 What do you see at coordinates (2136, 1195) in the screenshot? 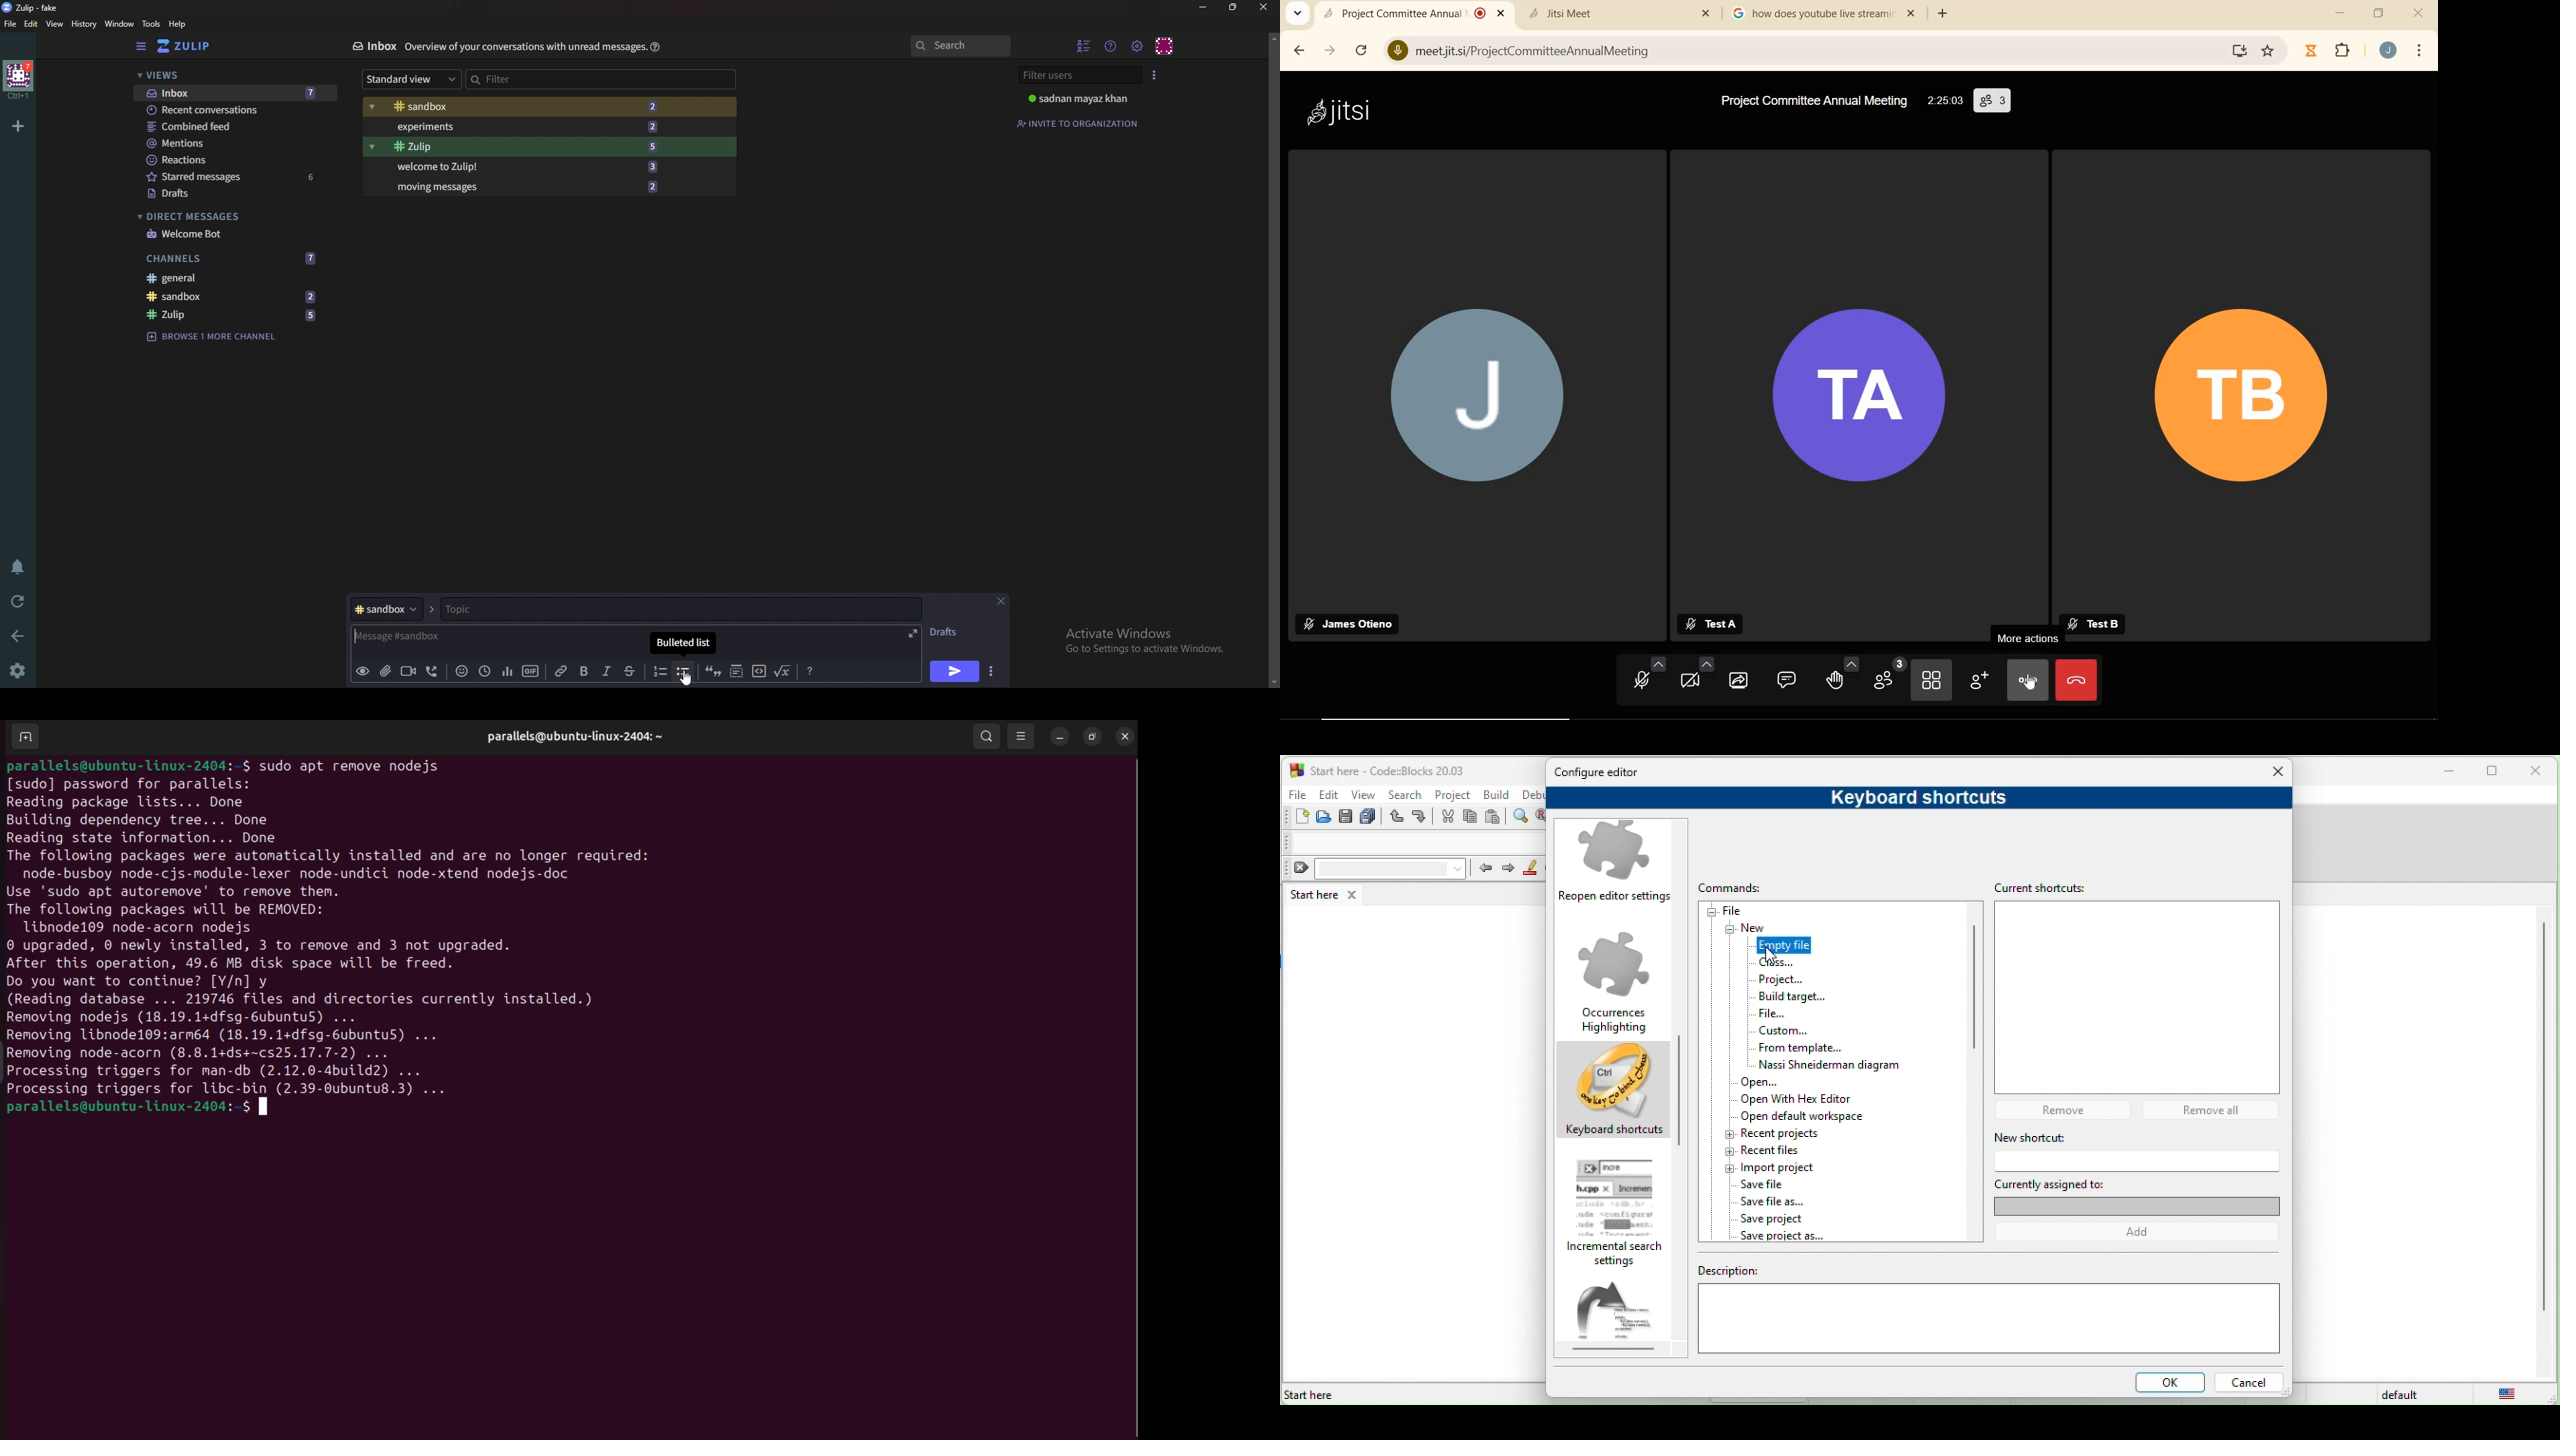
I see `currently assigned to` at bounding box center [2136, 1195].